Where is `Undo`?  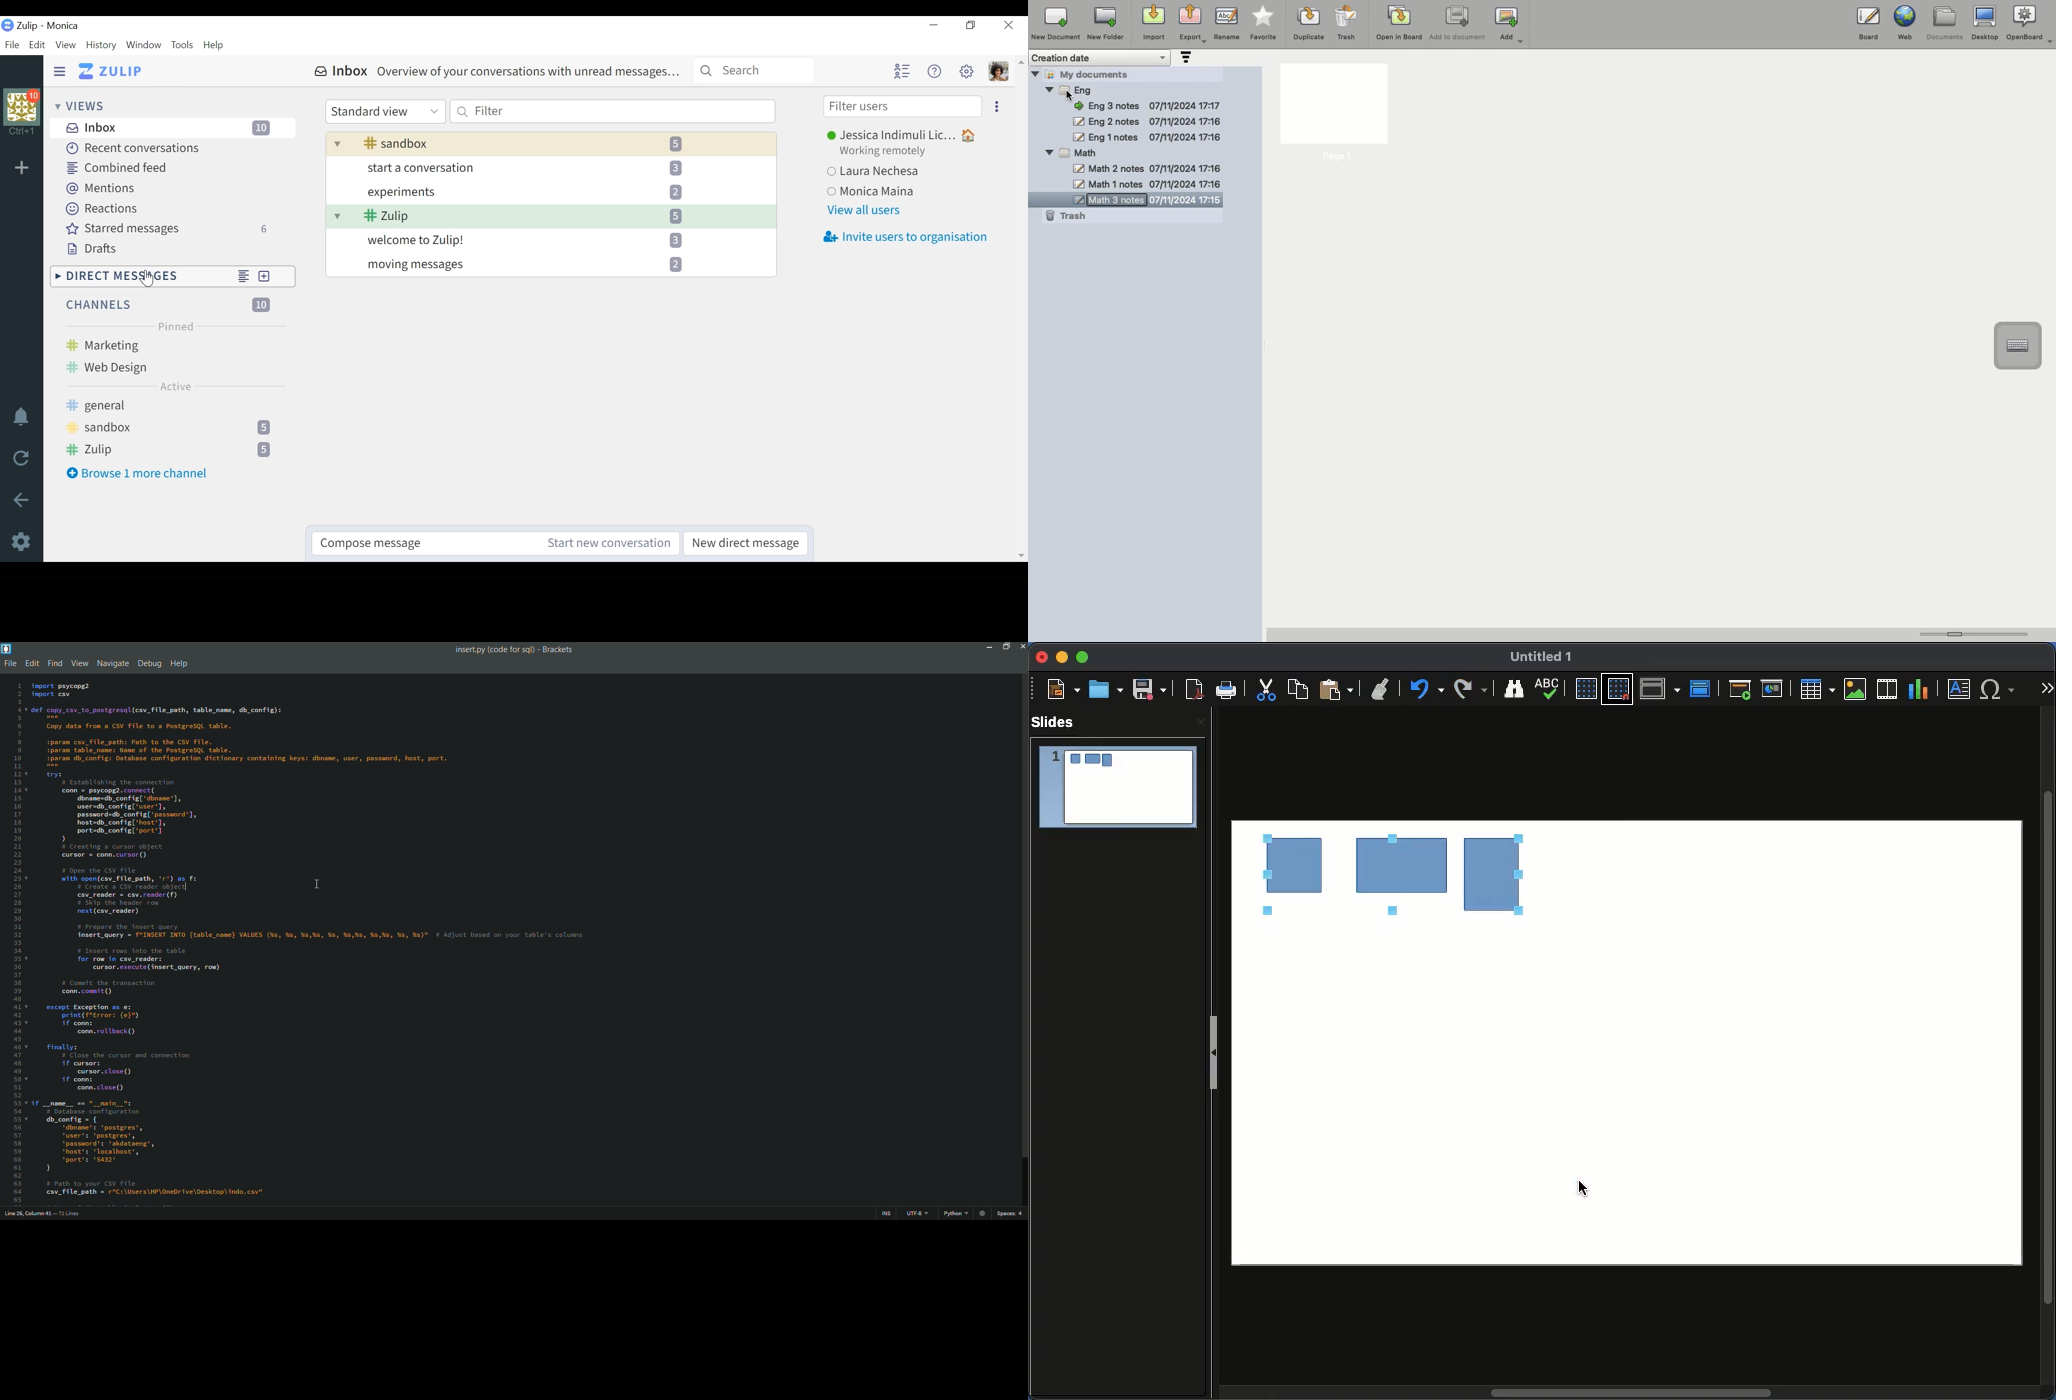 Undo is located at coordinates (1428, 690).